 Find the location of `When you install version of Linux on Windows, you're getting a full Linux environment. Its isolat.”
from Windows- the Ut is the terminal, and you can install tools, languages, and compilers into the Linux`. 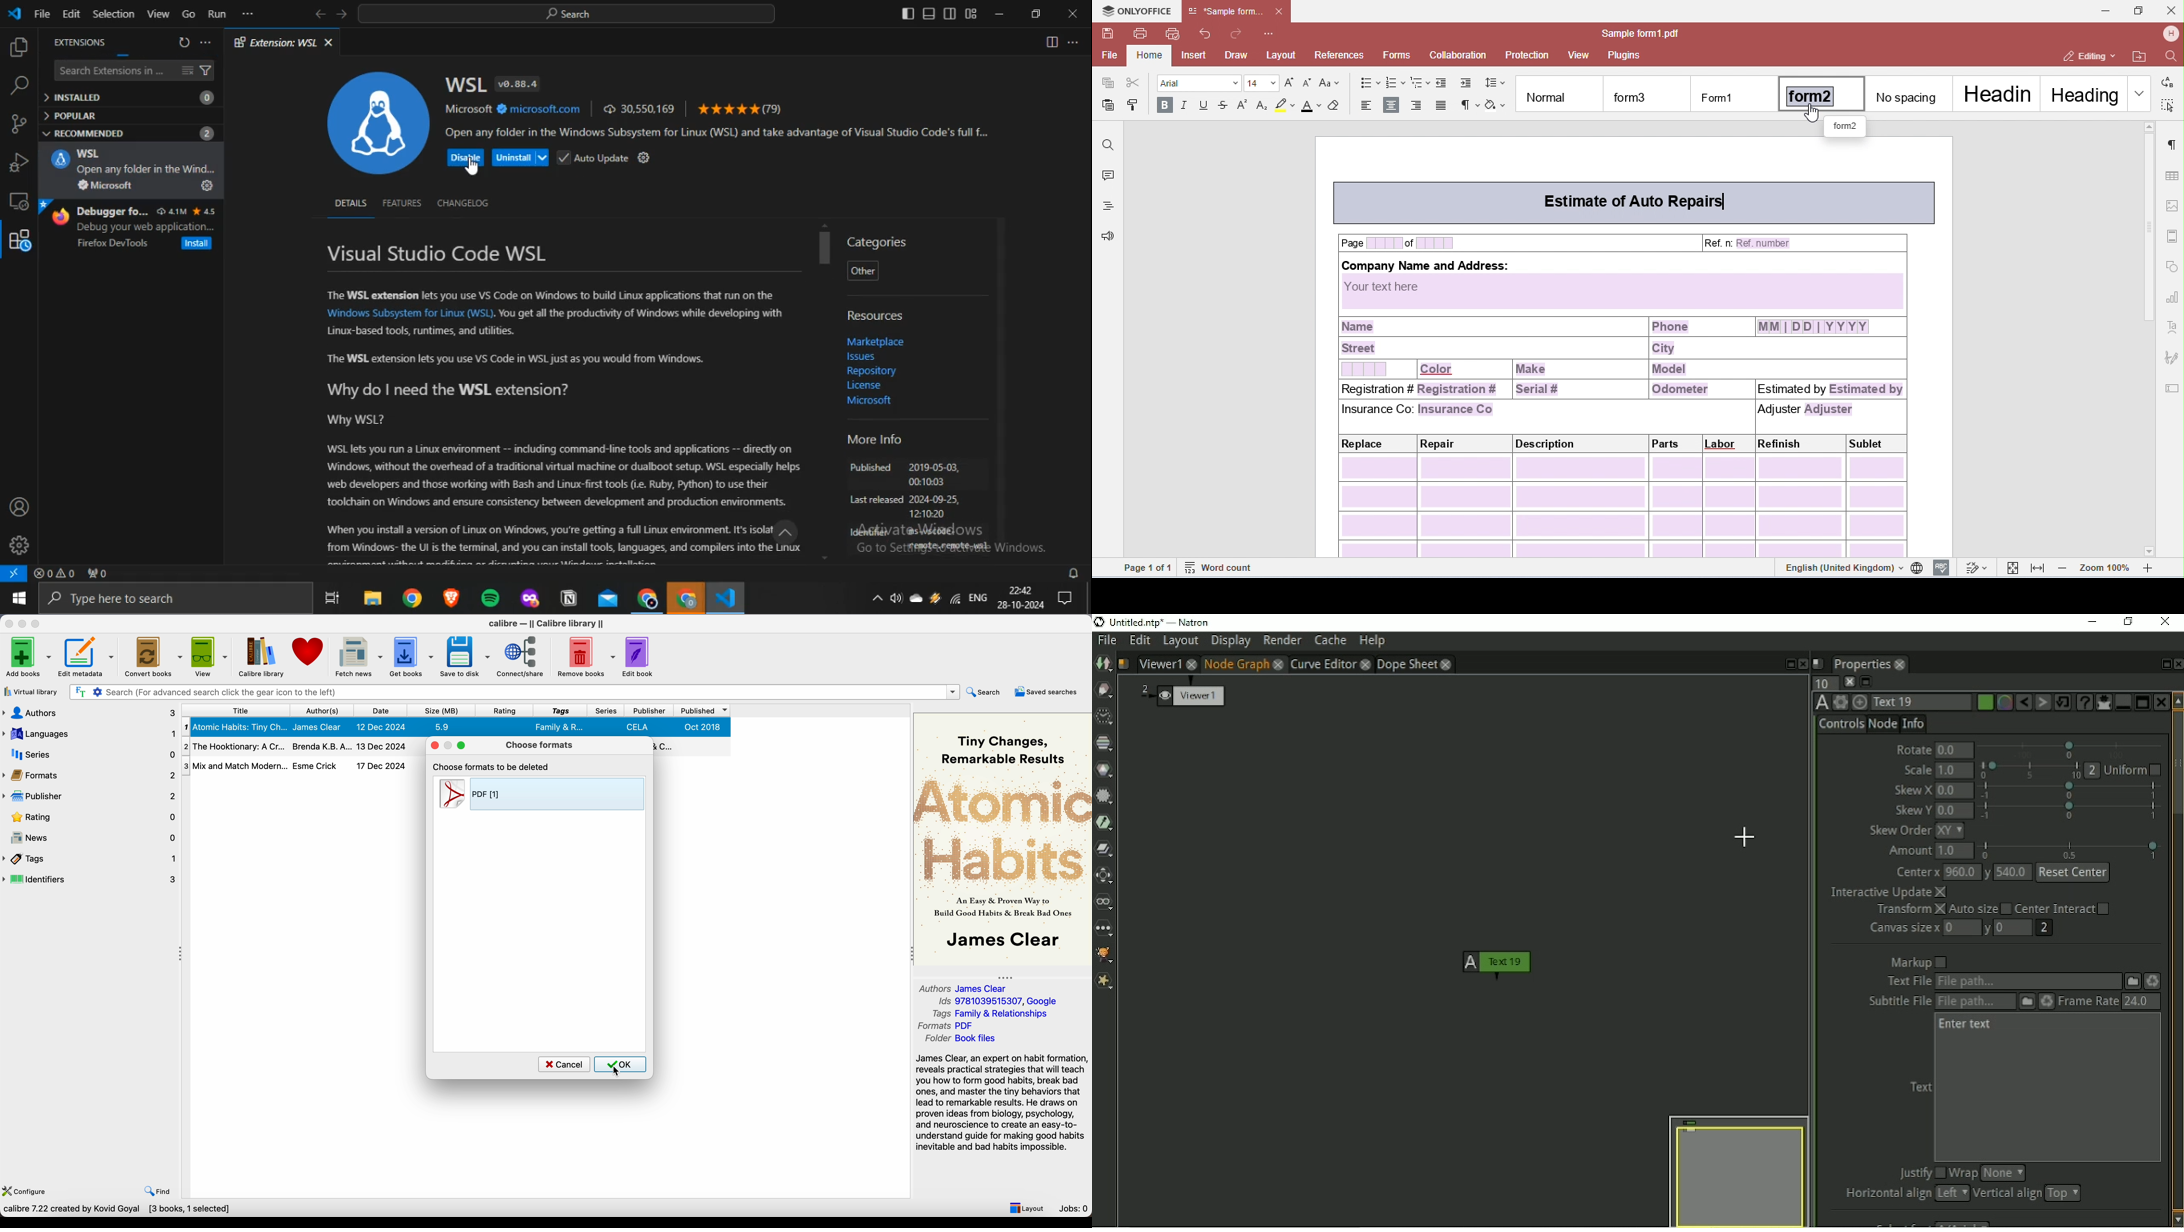

When you install version of Linux on Windows, you're getting a full Linux environment. Its isolat.”
from Windows- the Ut is the terminal, and you can install tools, languages, and compilers into the Linux is located at coordinates (570, 542).